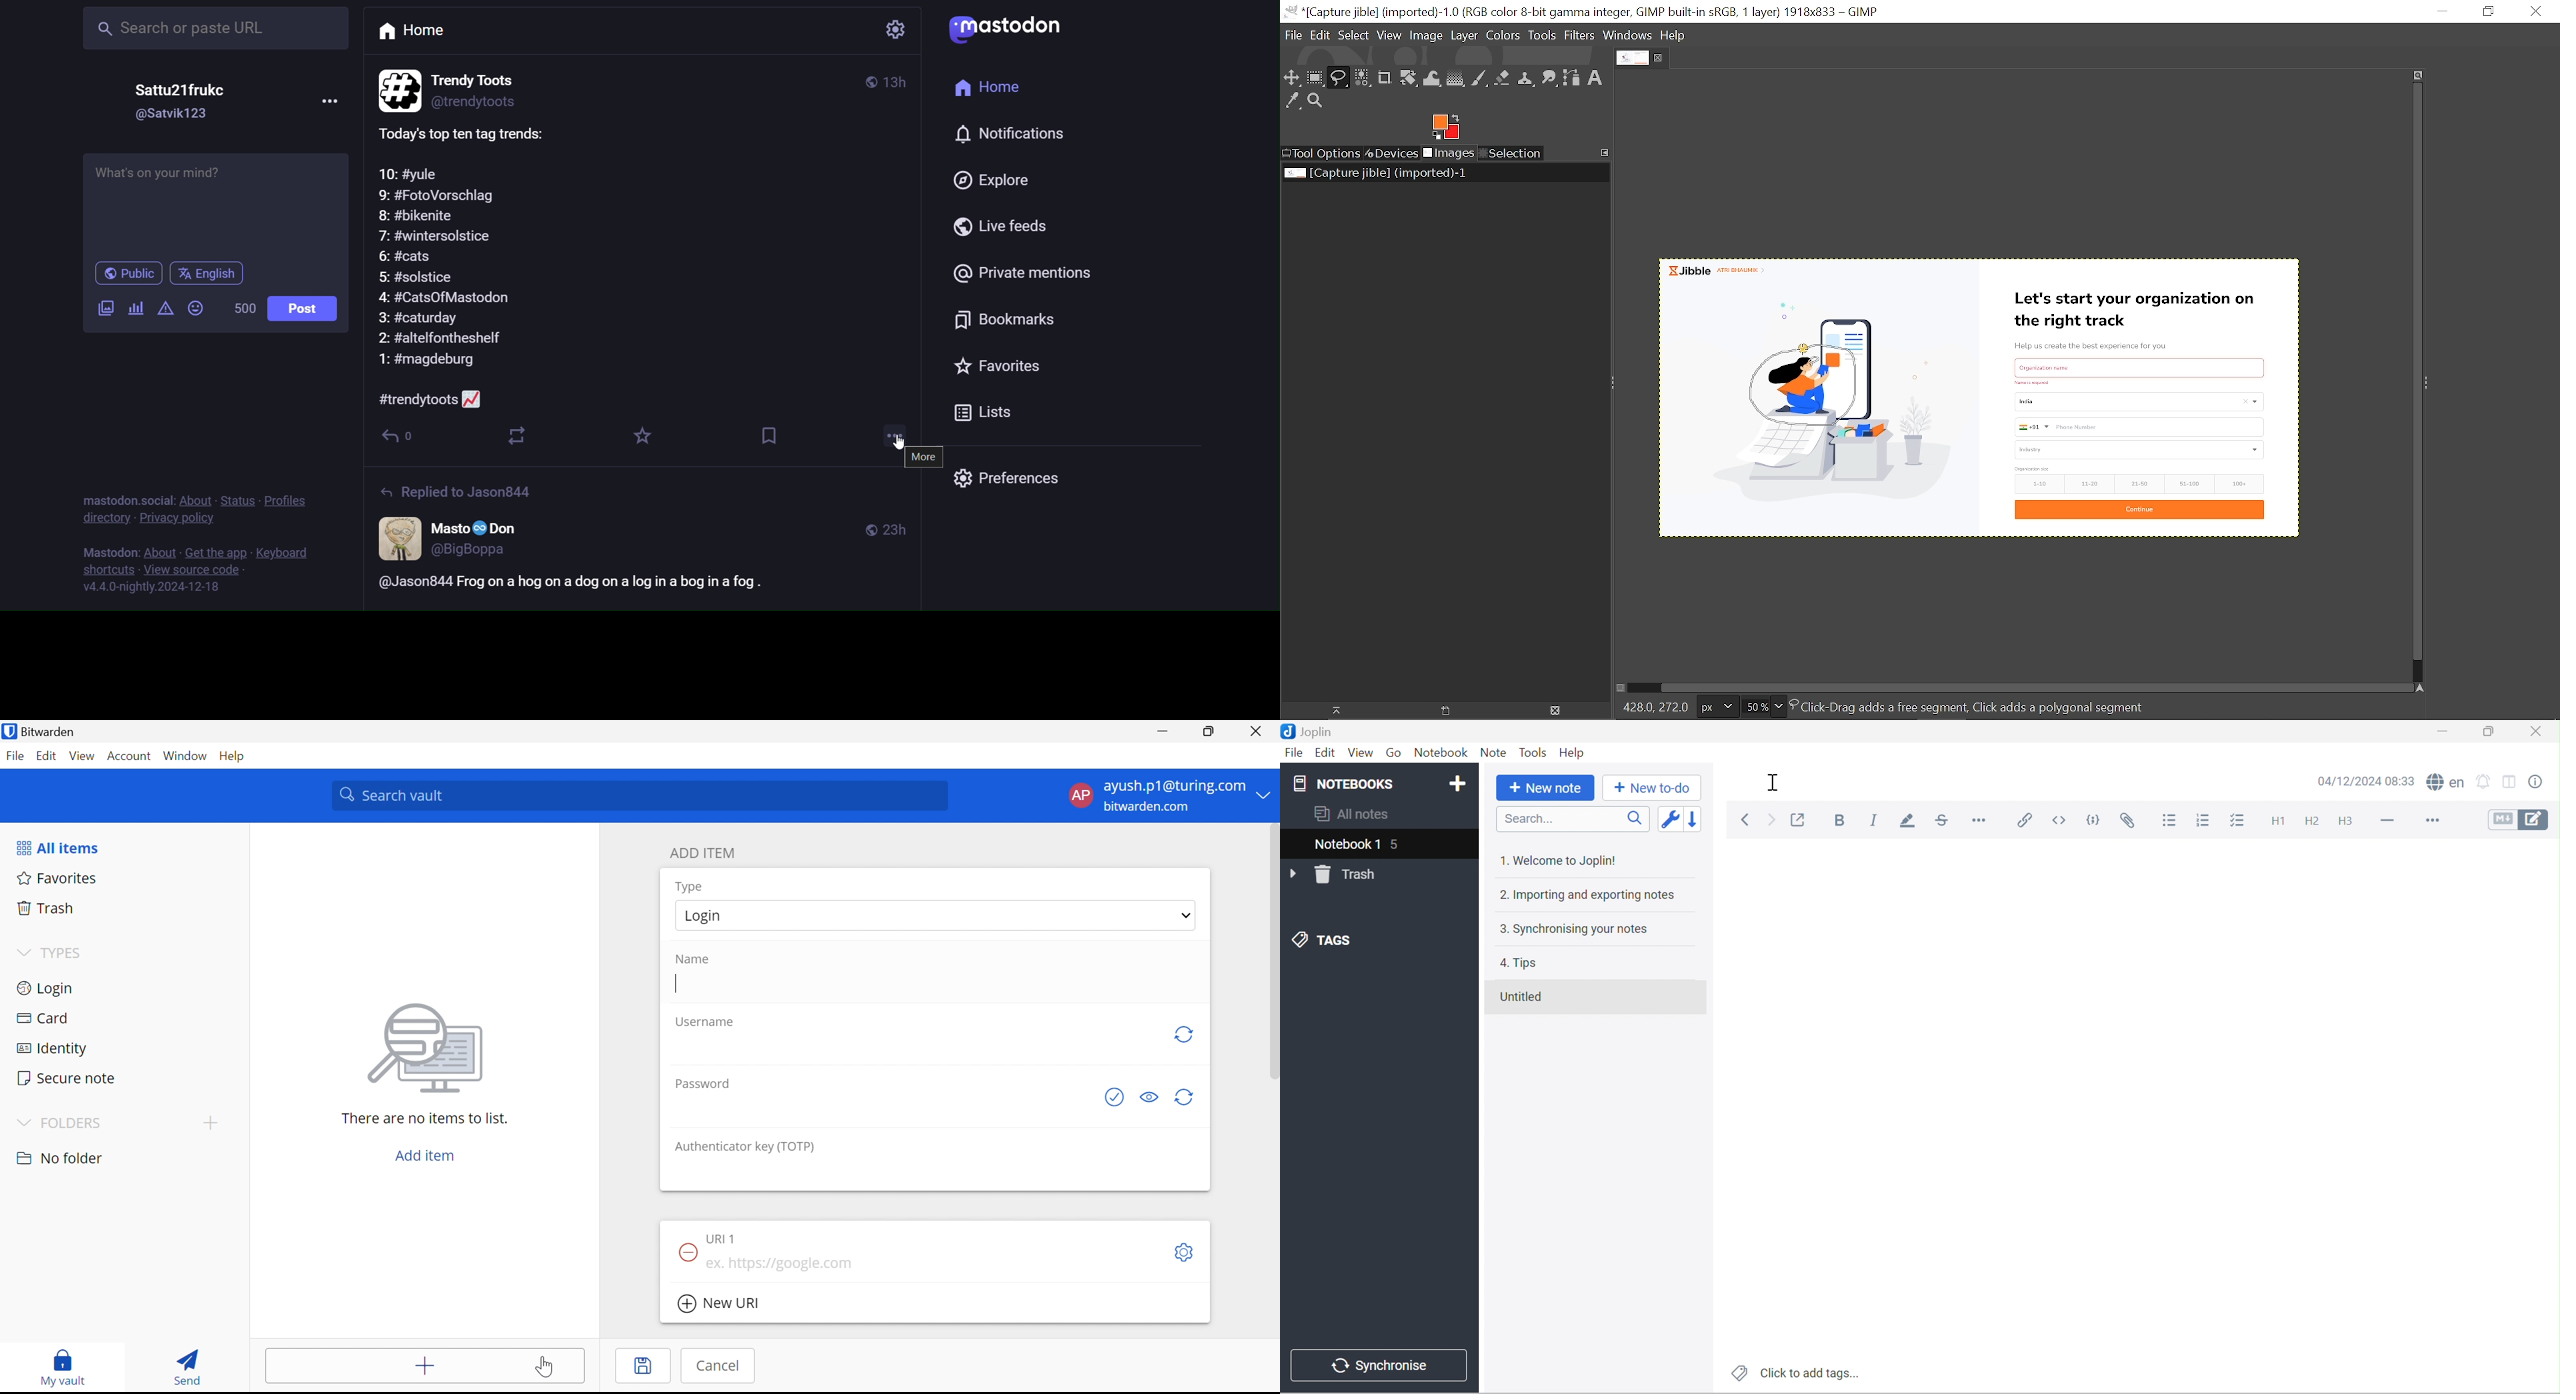  I want to click on Set alarm, so click(2485, 783).